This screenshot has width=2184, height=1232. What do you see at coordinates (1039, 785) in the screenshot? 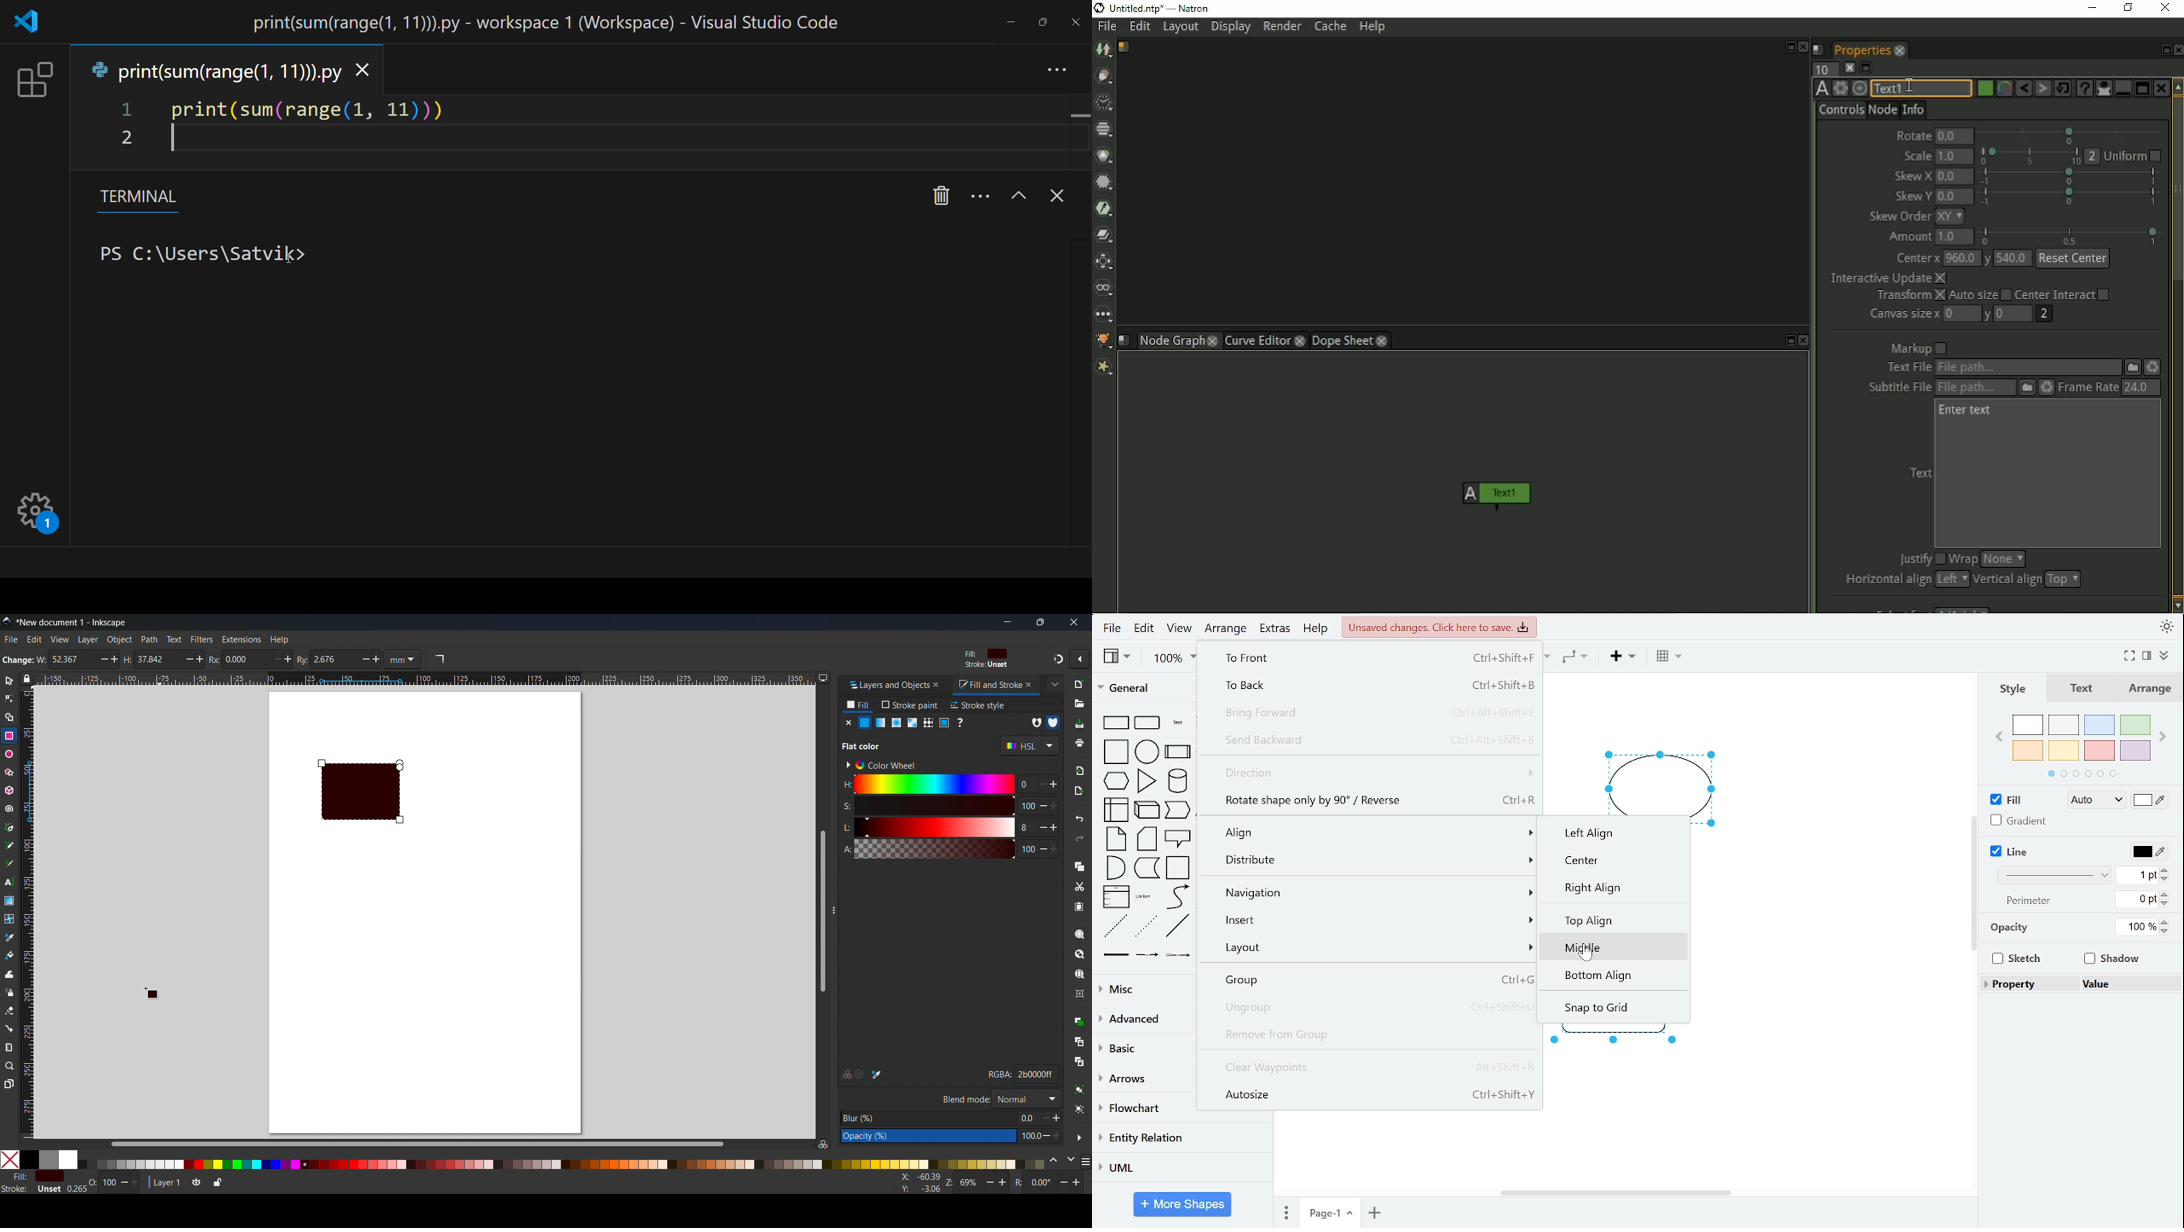
I see `increase hue` at bounding box center [1039, 785].